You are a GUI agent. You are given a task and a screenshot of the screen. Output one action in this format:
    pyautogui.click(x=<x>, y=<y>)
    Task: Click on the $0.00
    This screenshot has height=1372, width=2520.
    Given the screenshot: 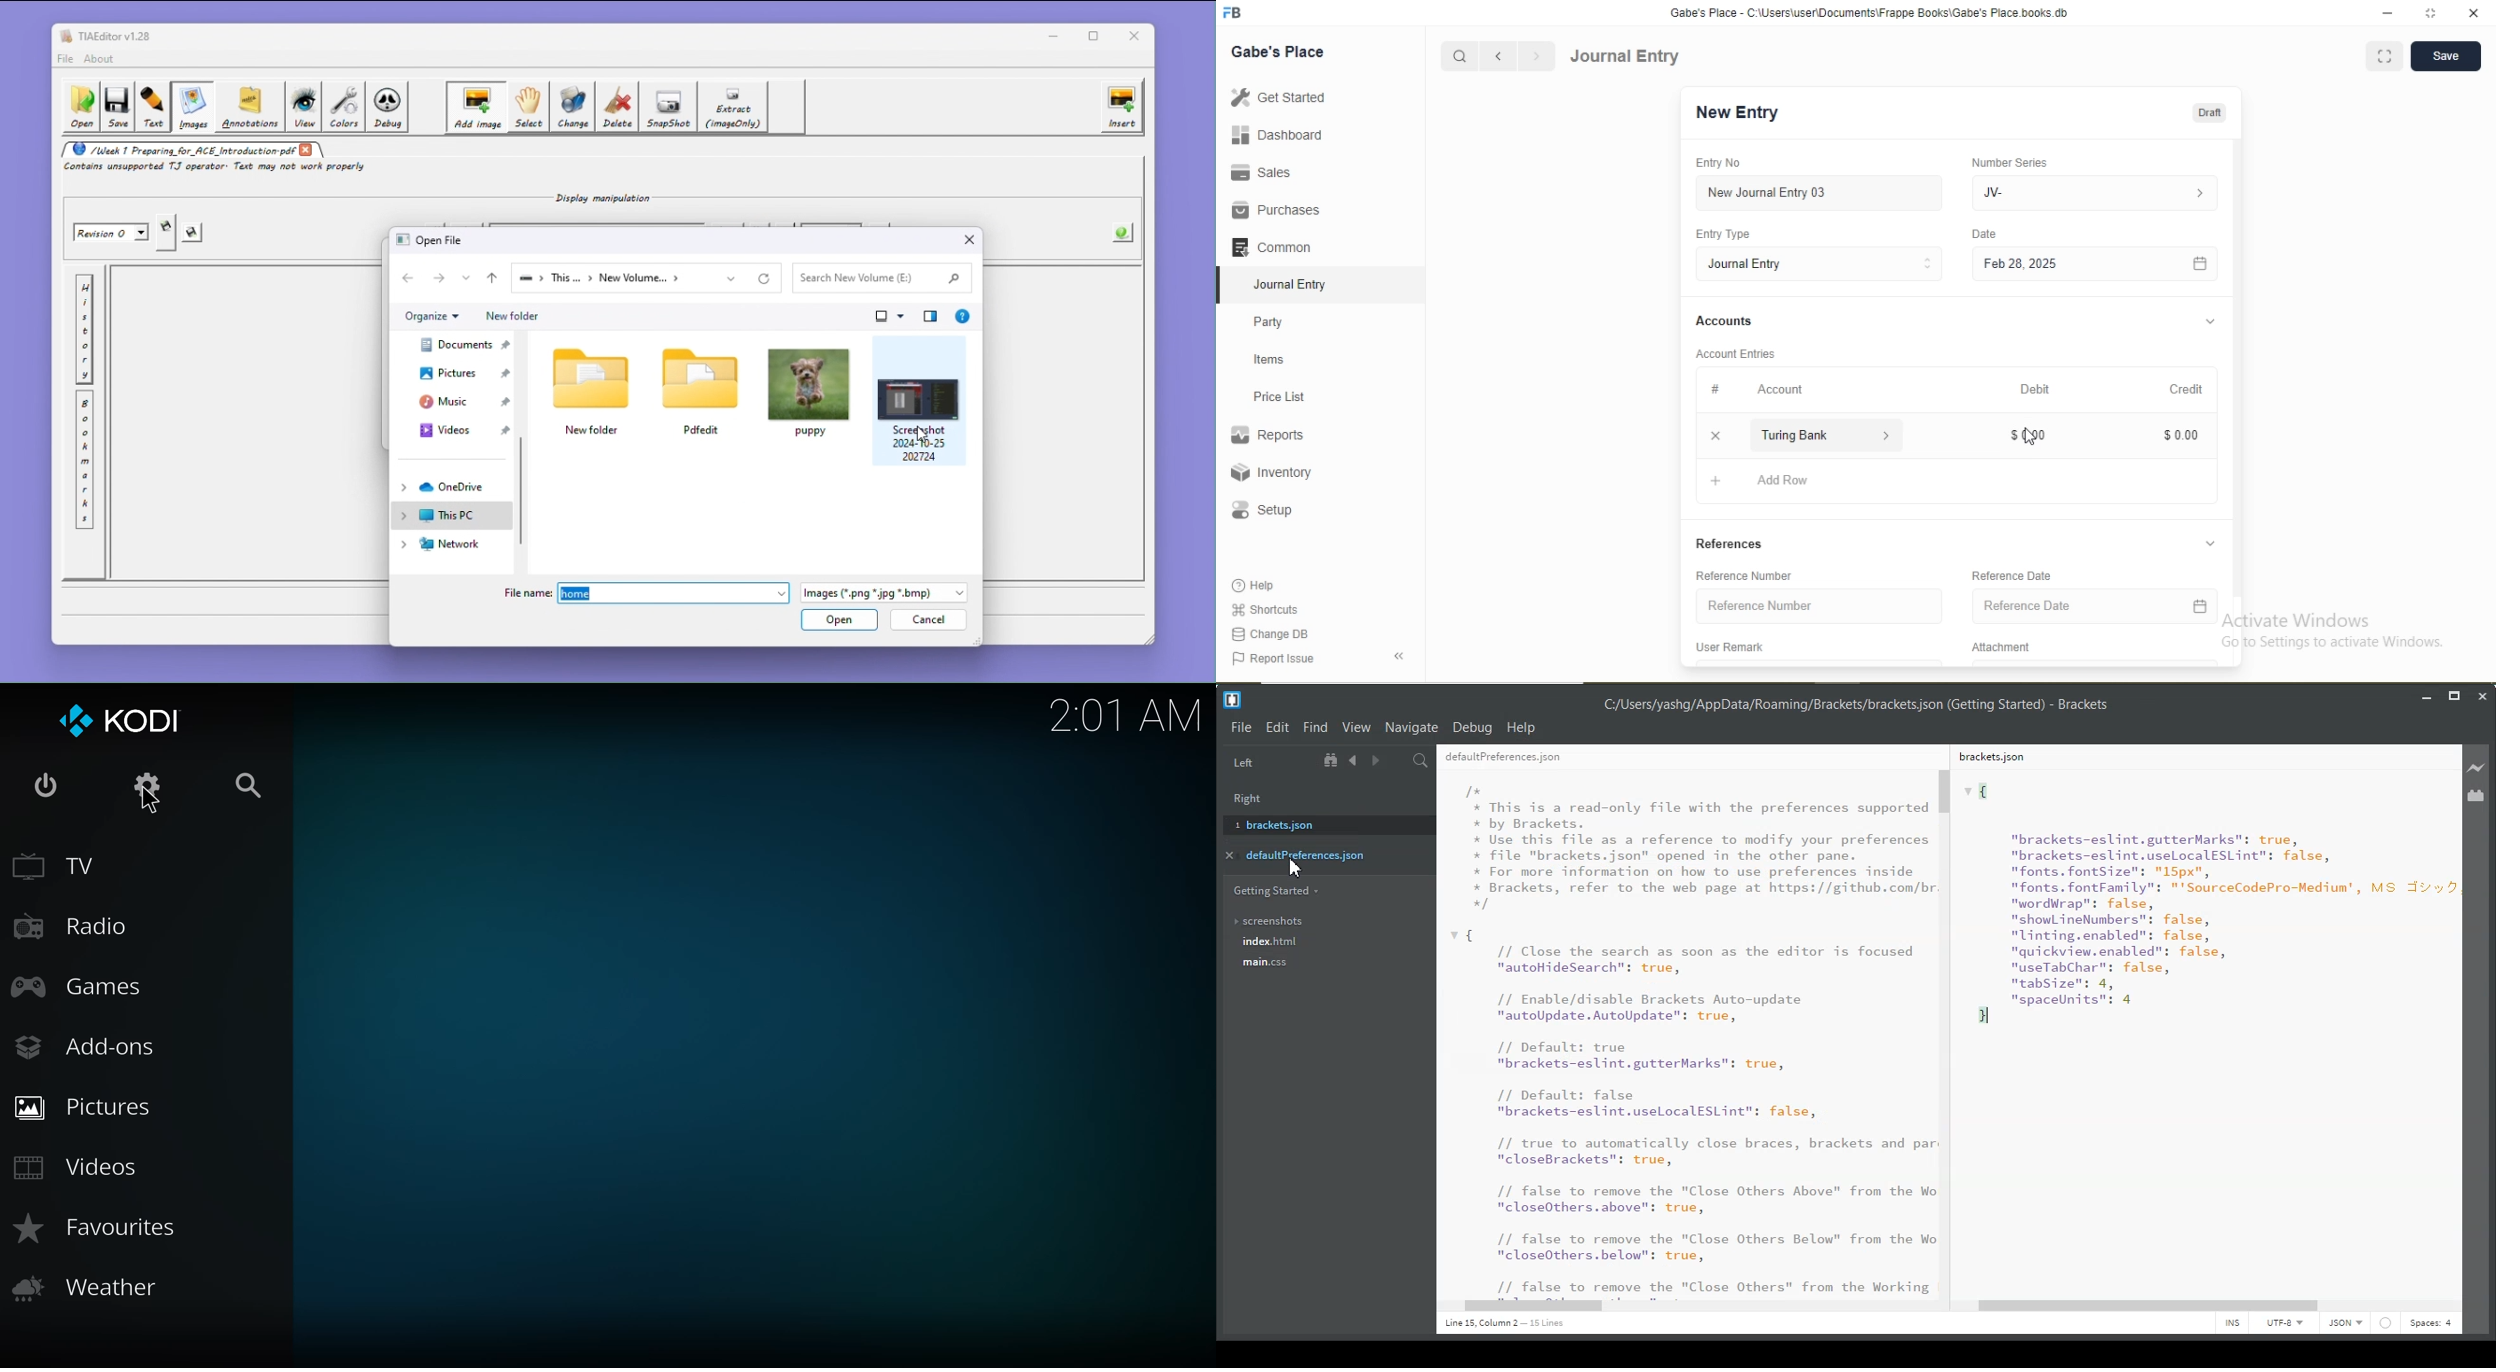 What is the action you would take?
    pyautogui.click(x=2028, y=435)
    